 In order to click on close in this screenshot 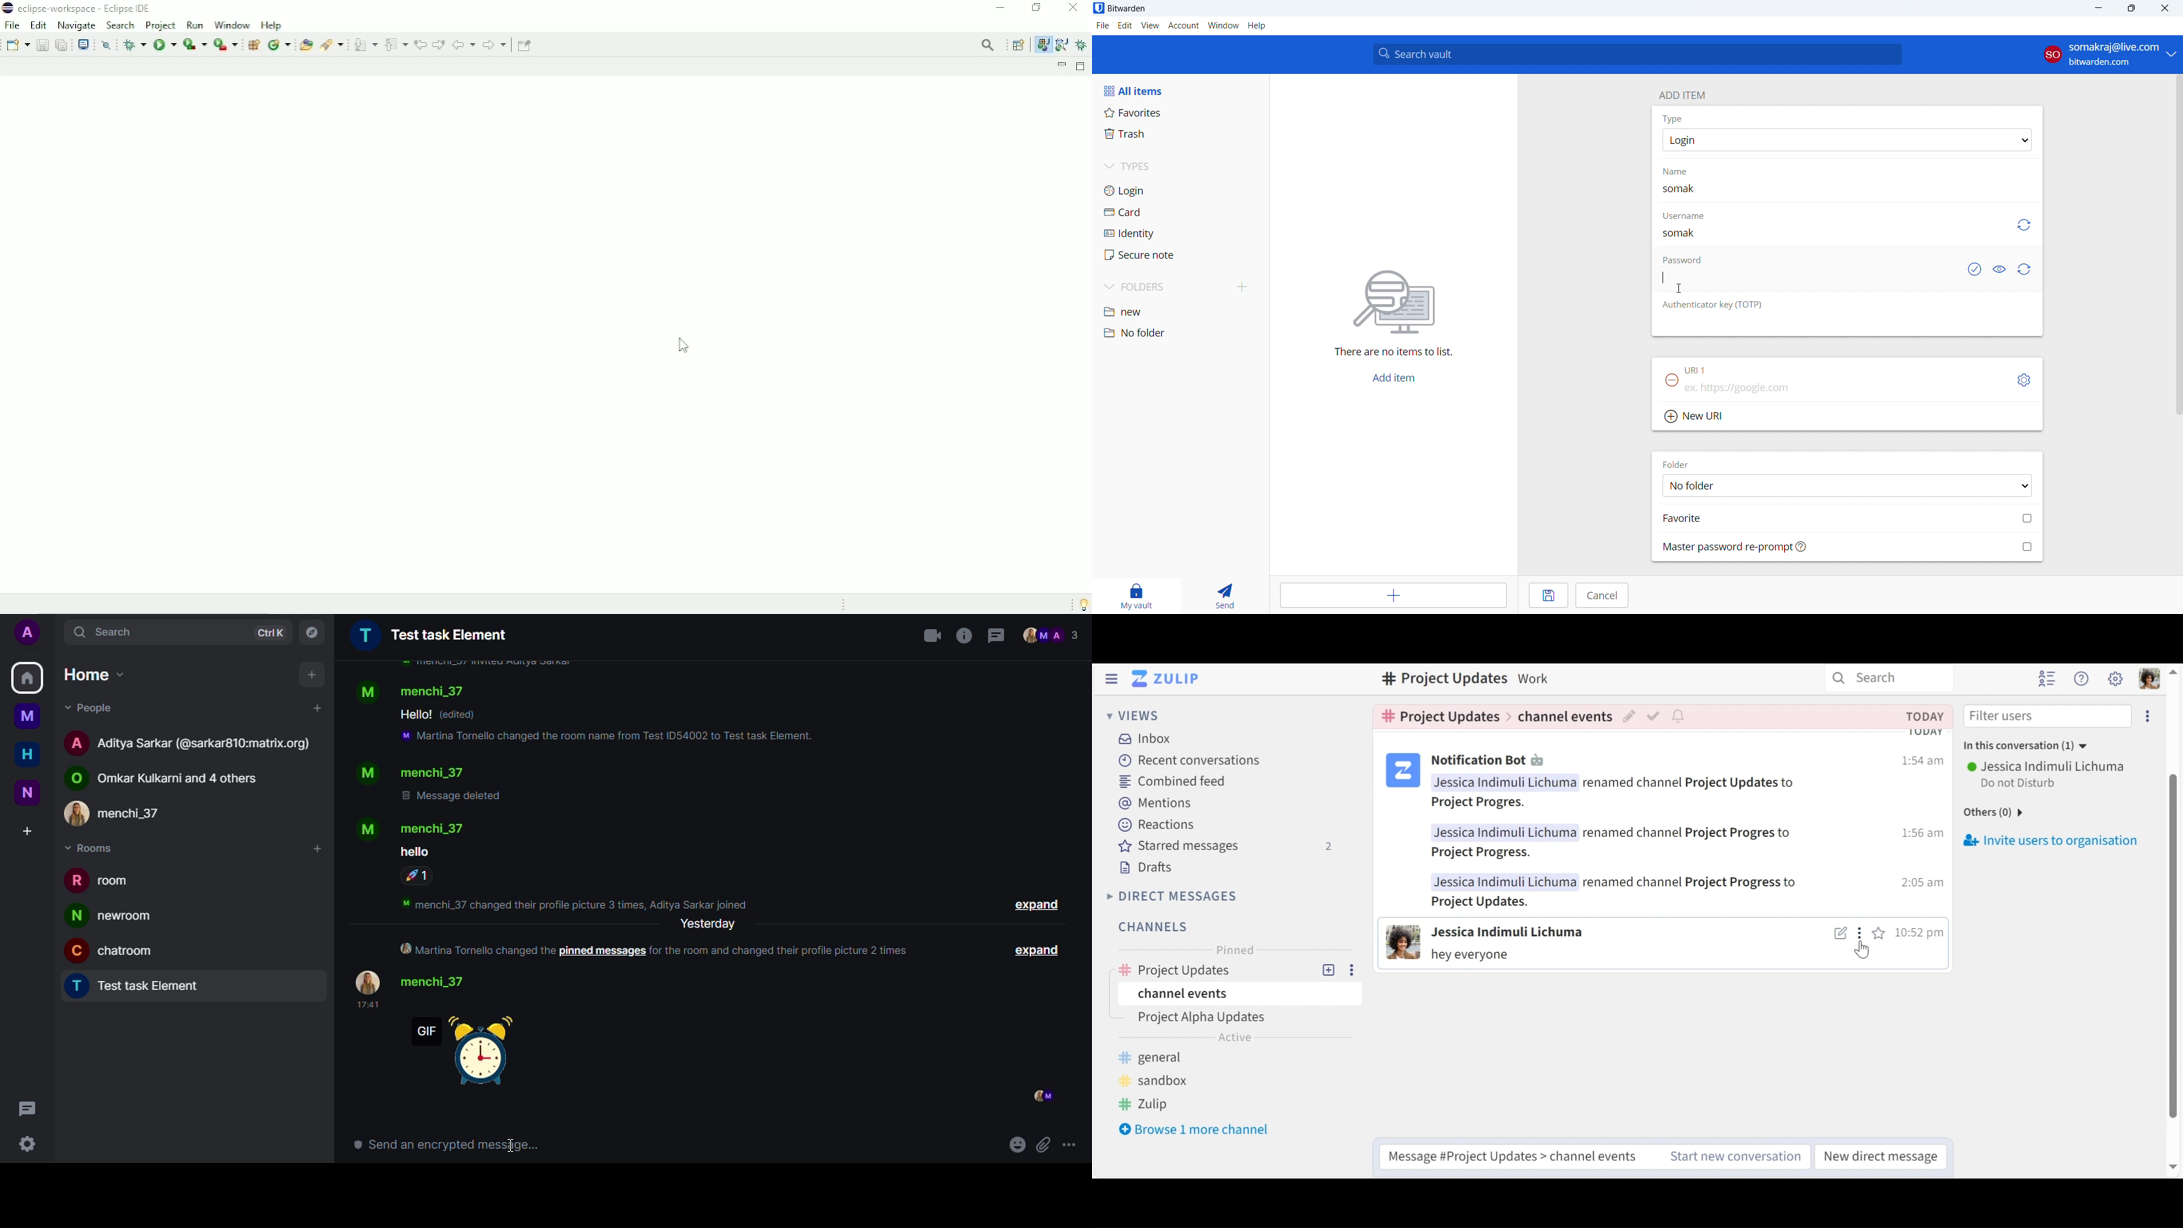, I will do `click(2165, 9)`.